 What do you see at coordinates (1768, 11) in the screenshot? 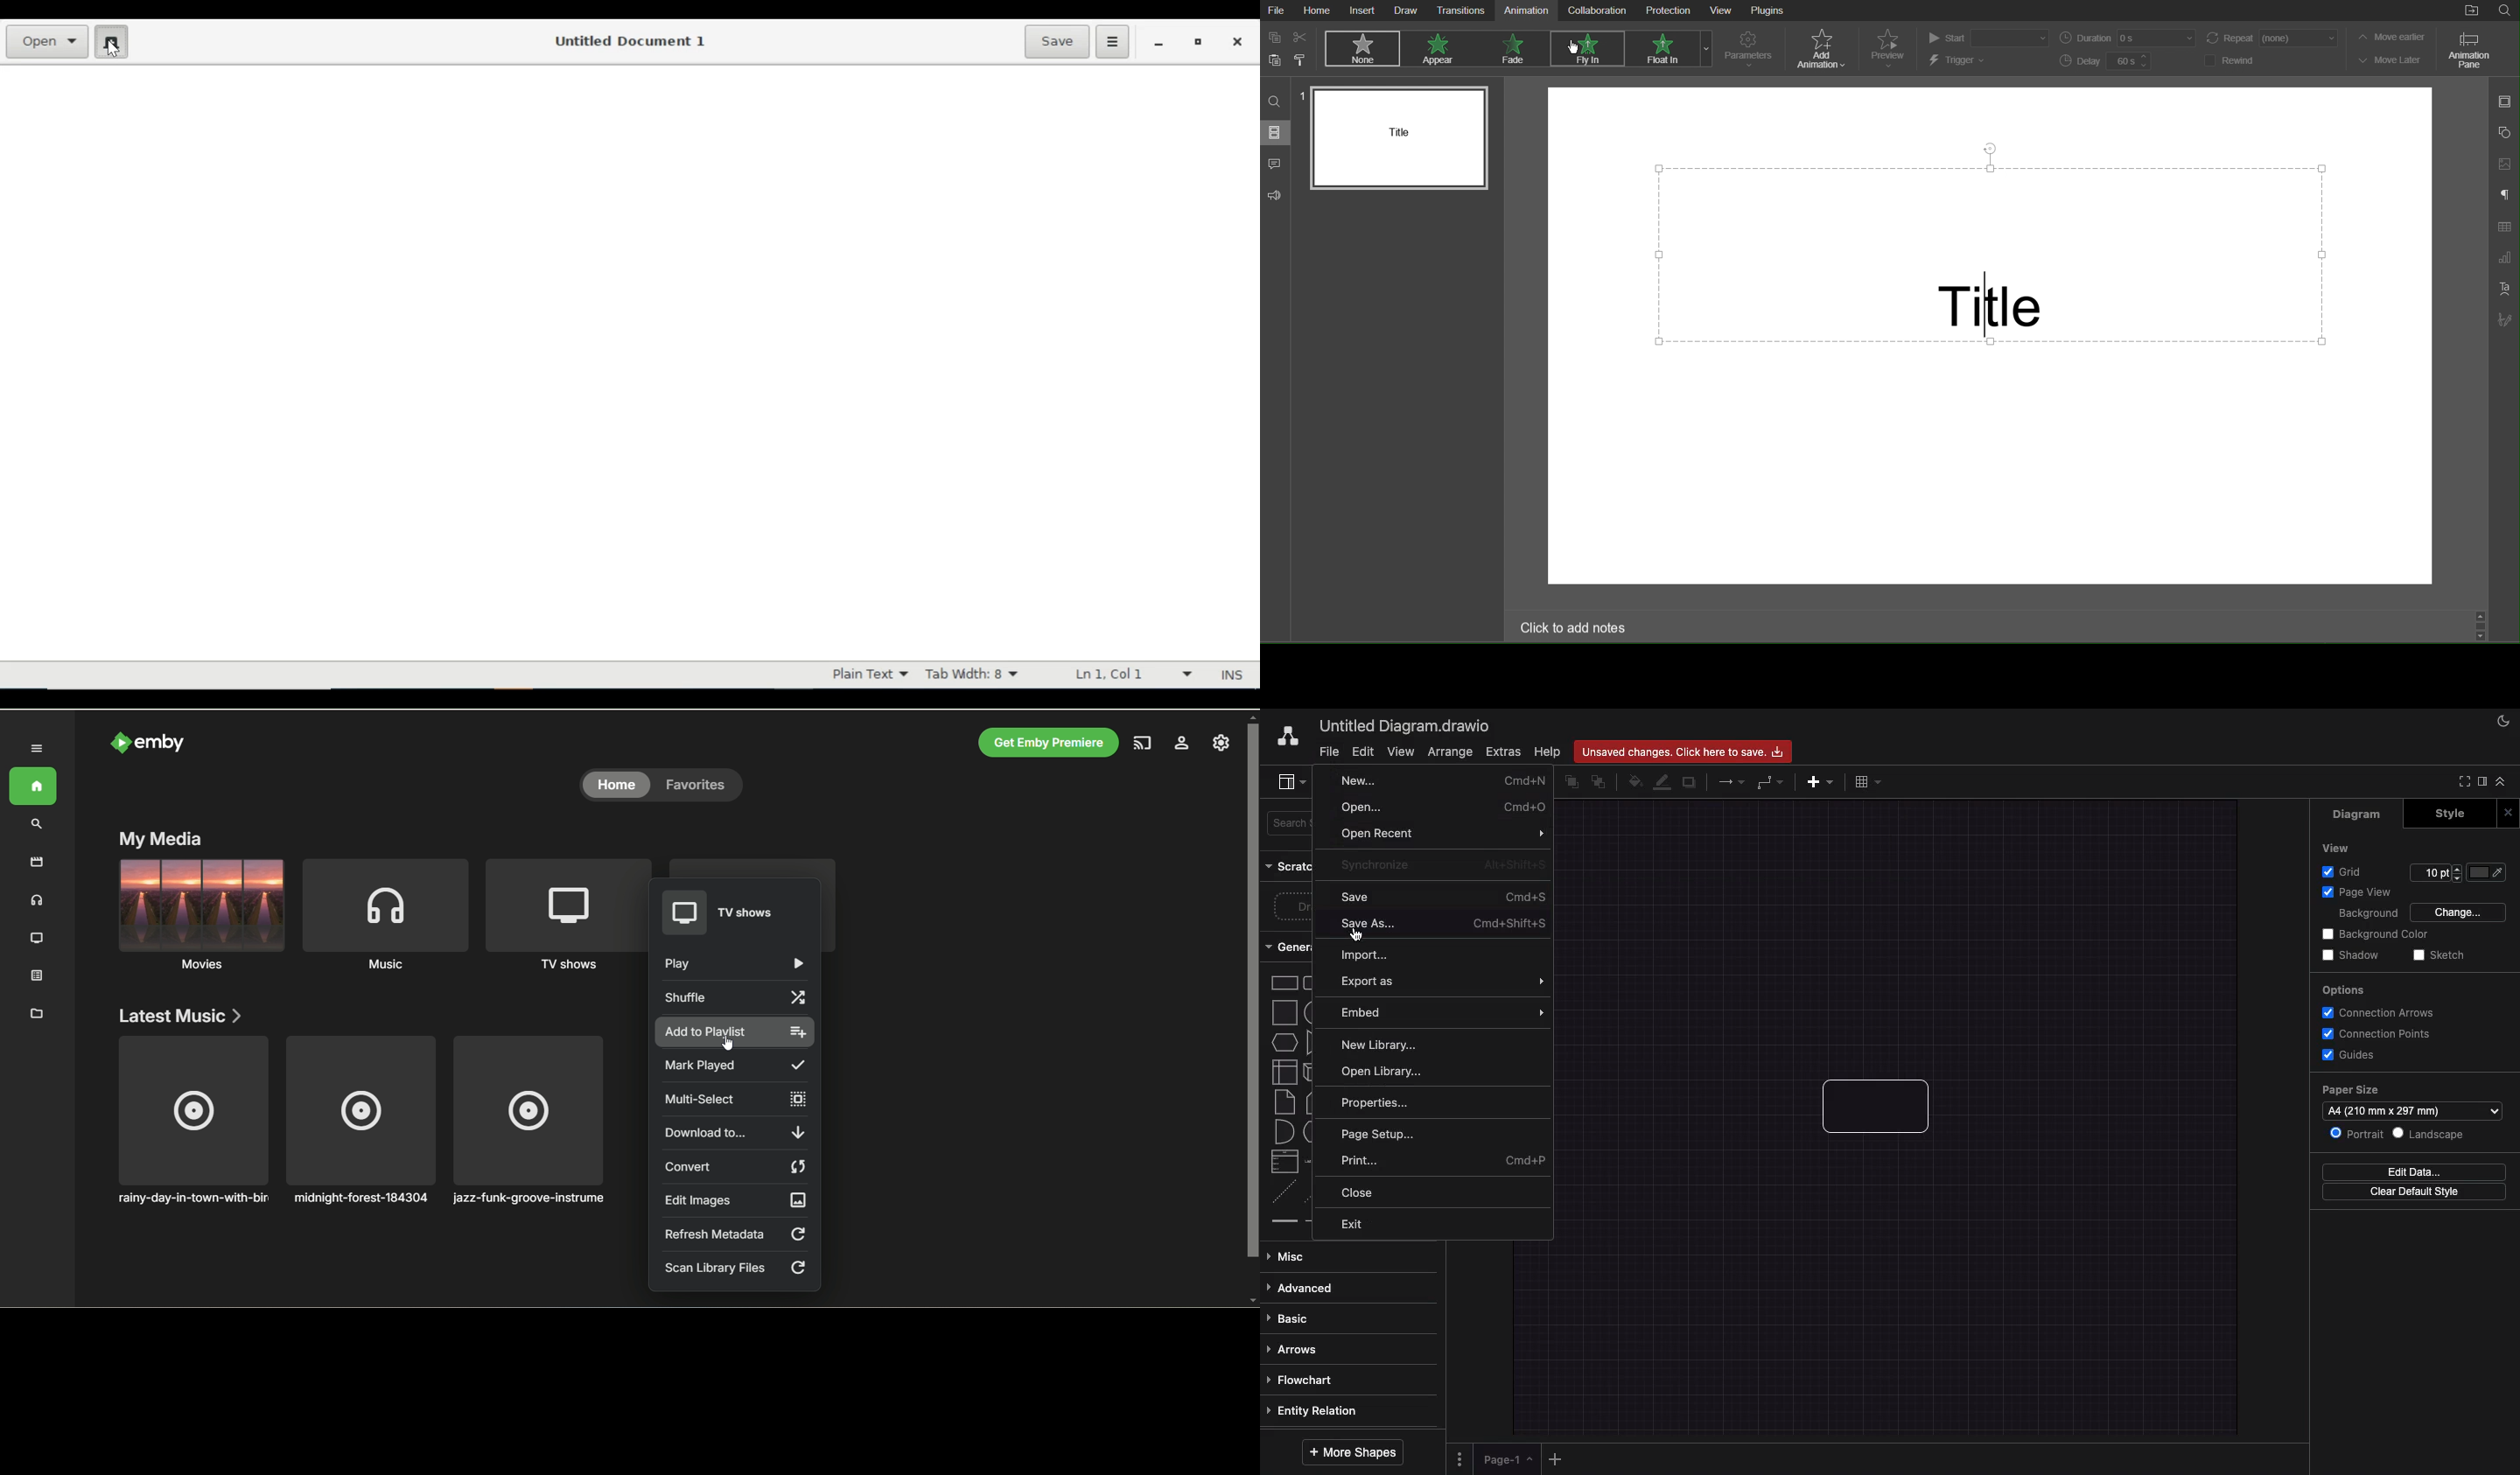
I see `Plugins` at bounding box center [1768, 11].